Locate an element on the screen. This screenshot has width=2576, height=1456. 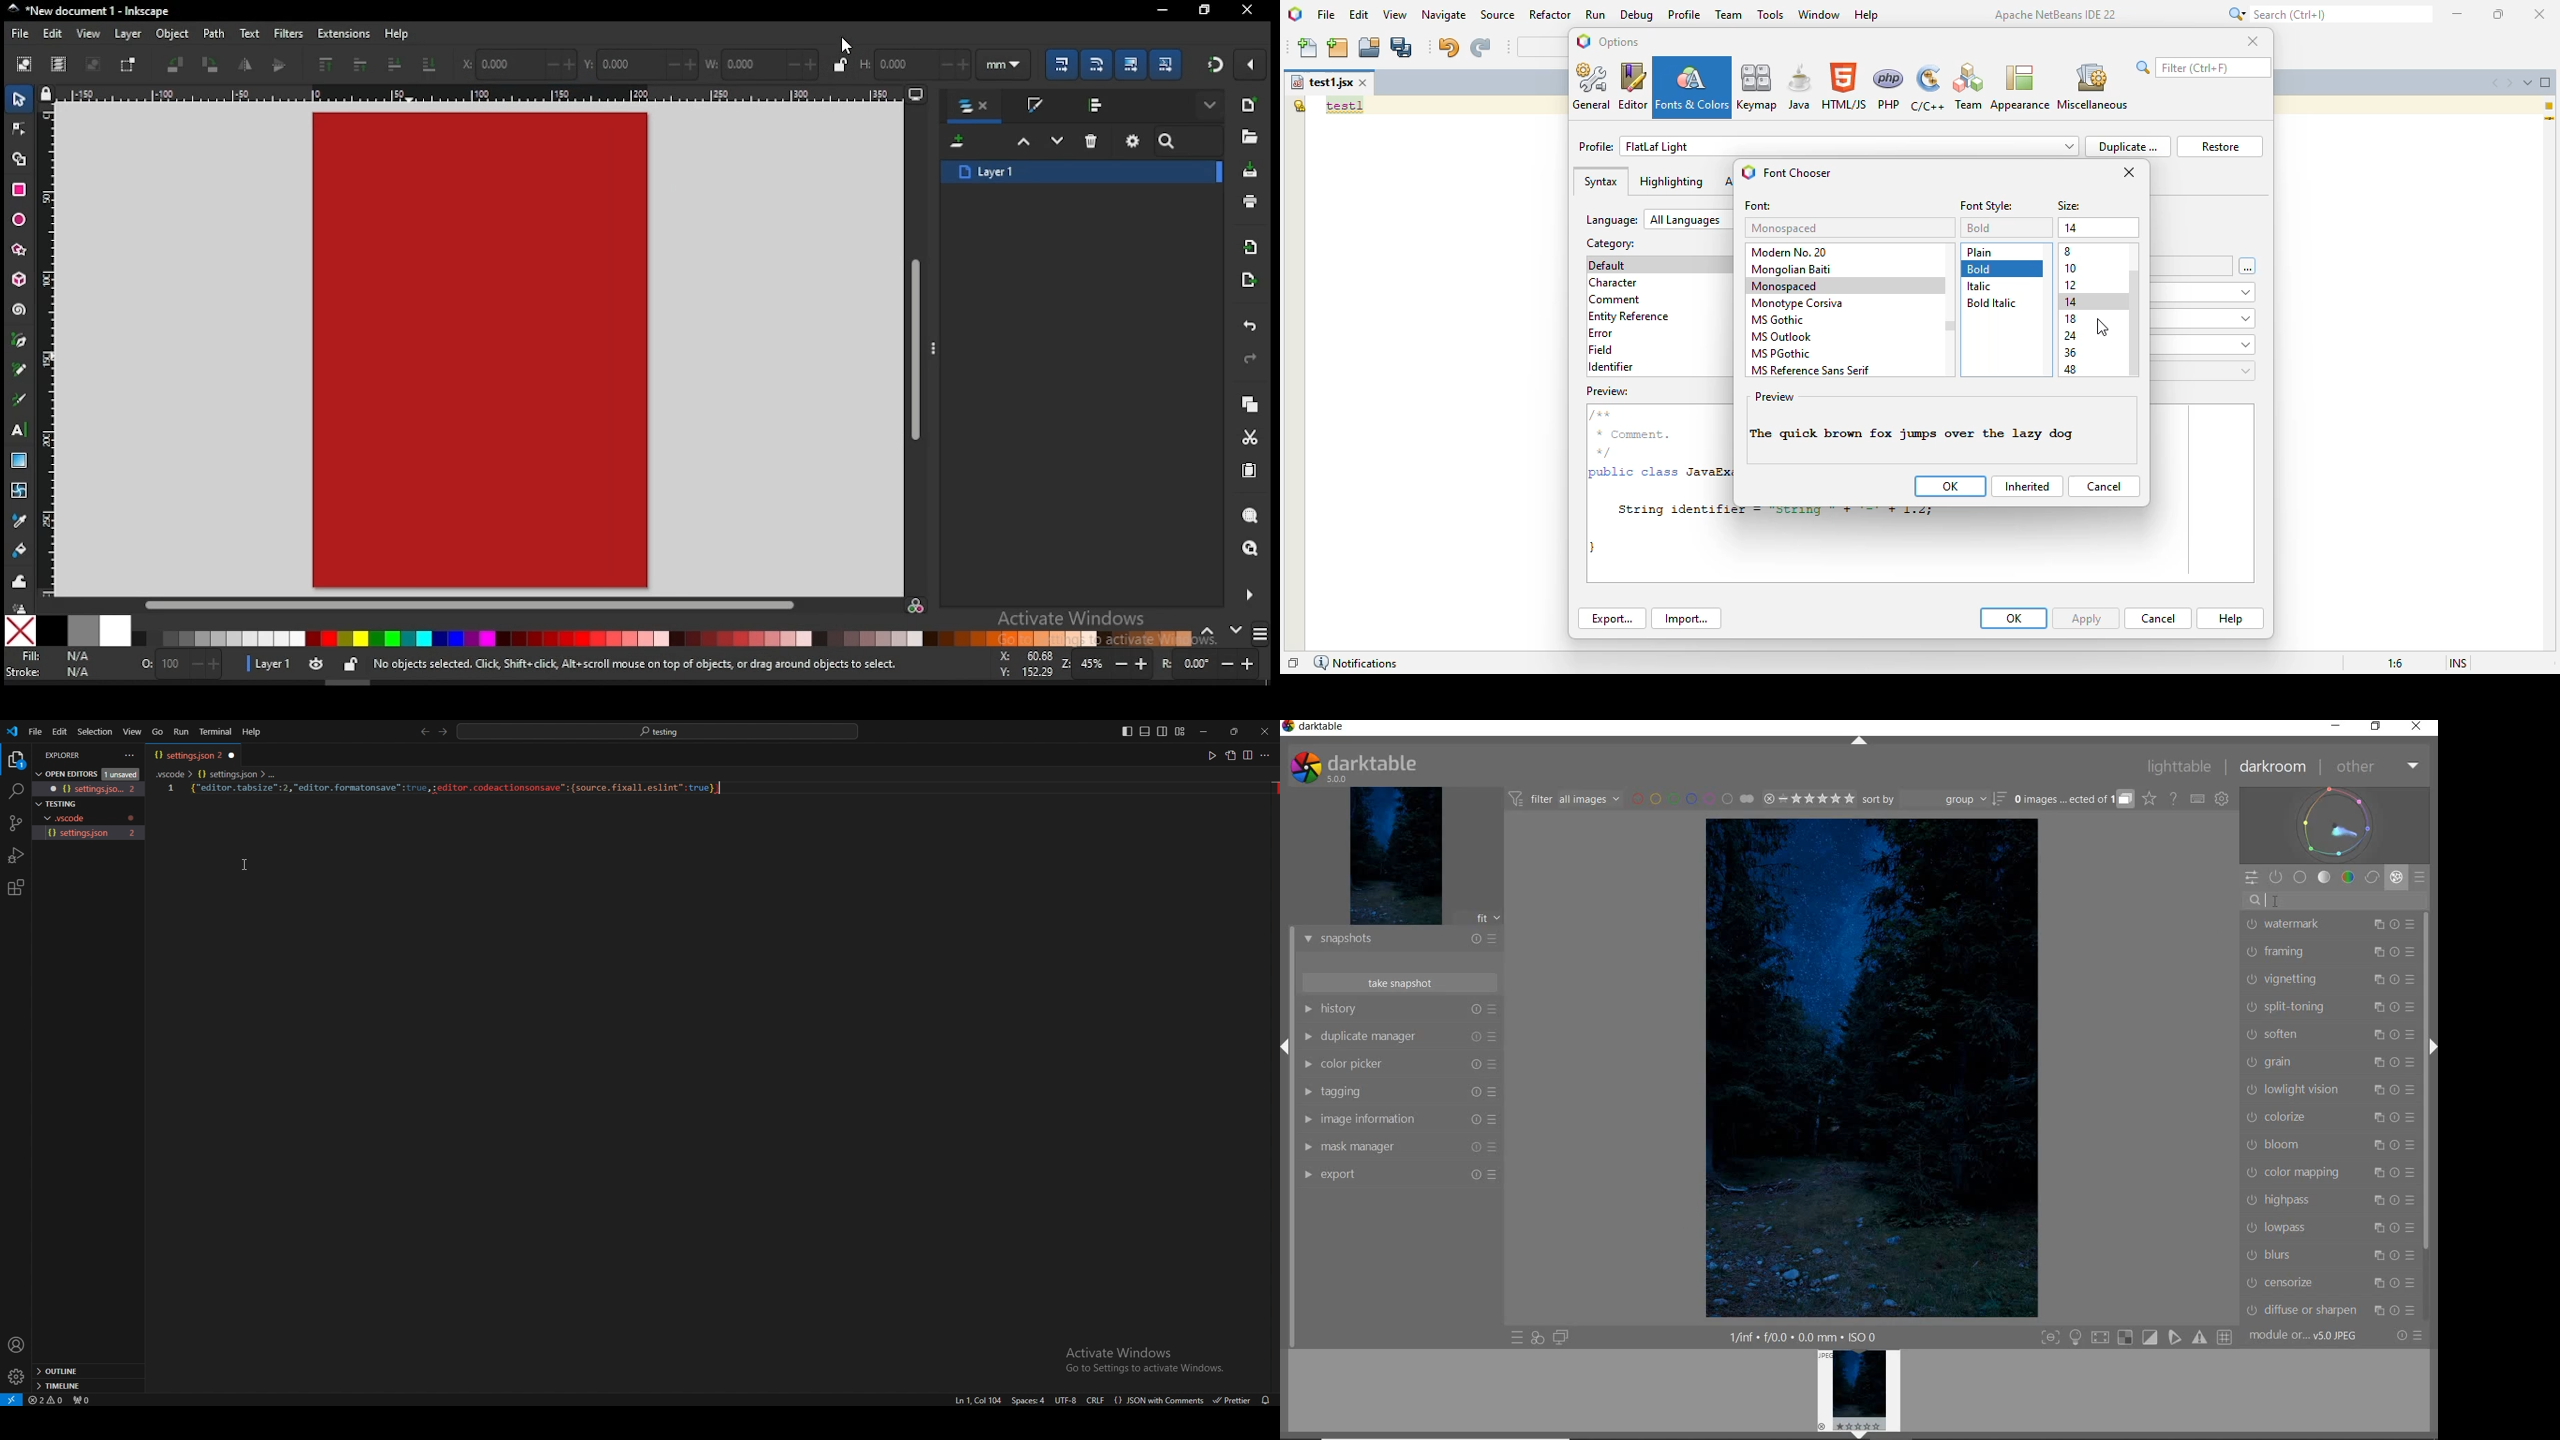
tab is located at coordinates (187, 755).